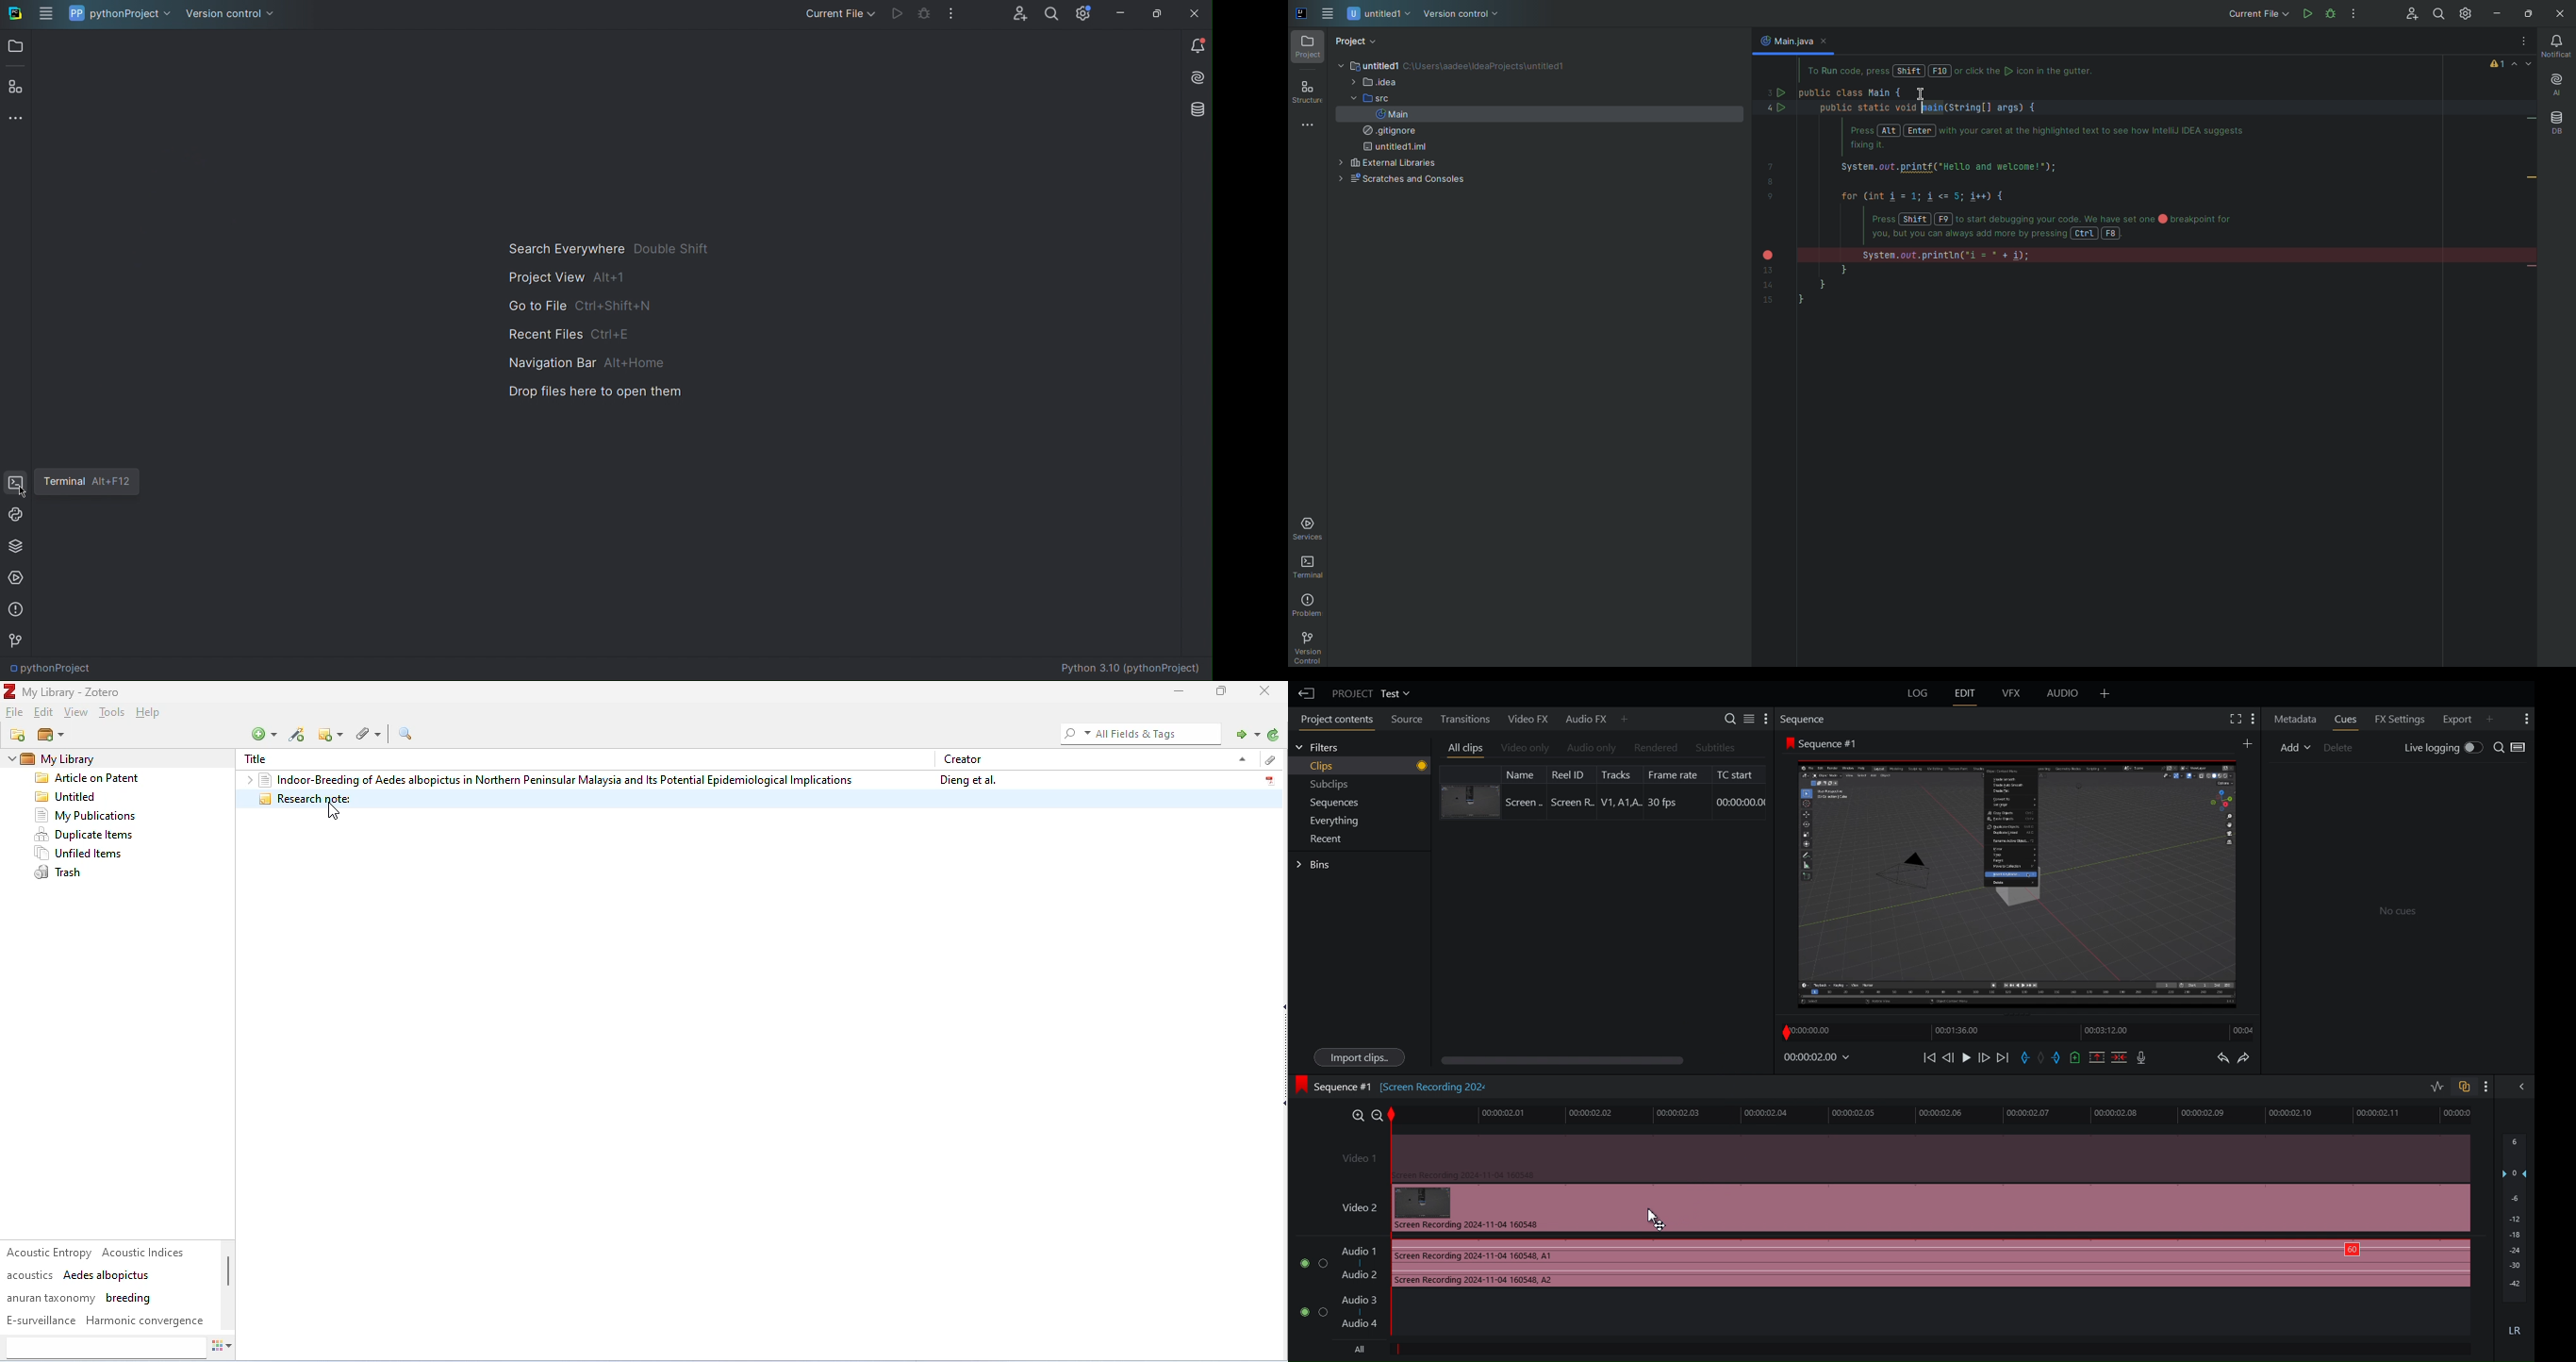  What do you see at coordinates (2520, 1086) in the screenshot?
I see `Collapse` at bounding box center [2520, 1086].